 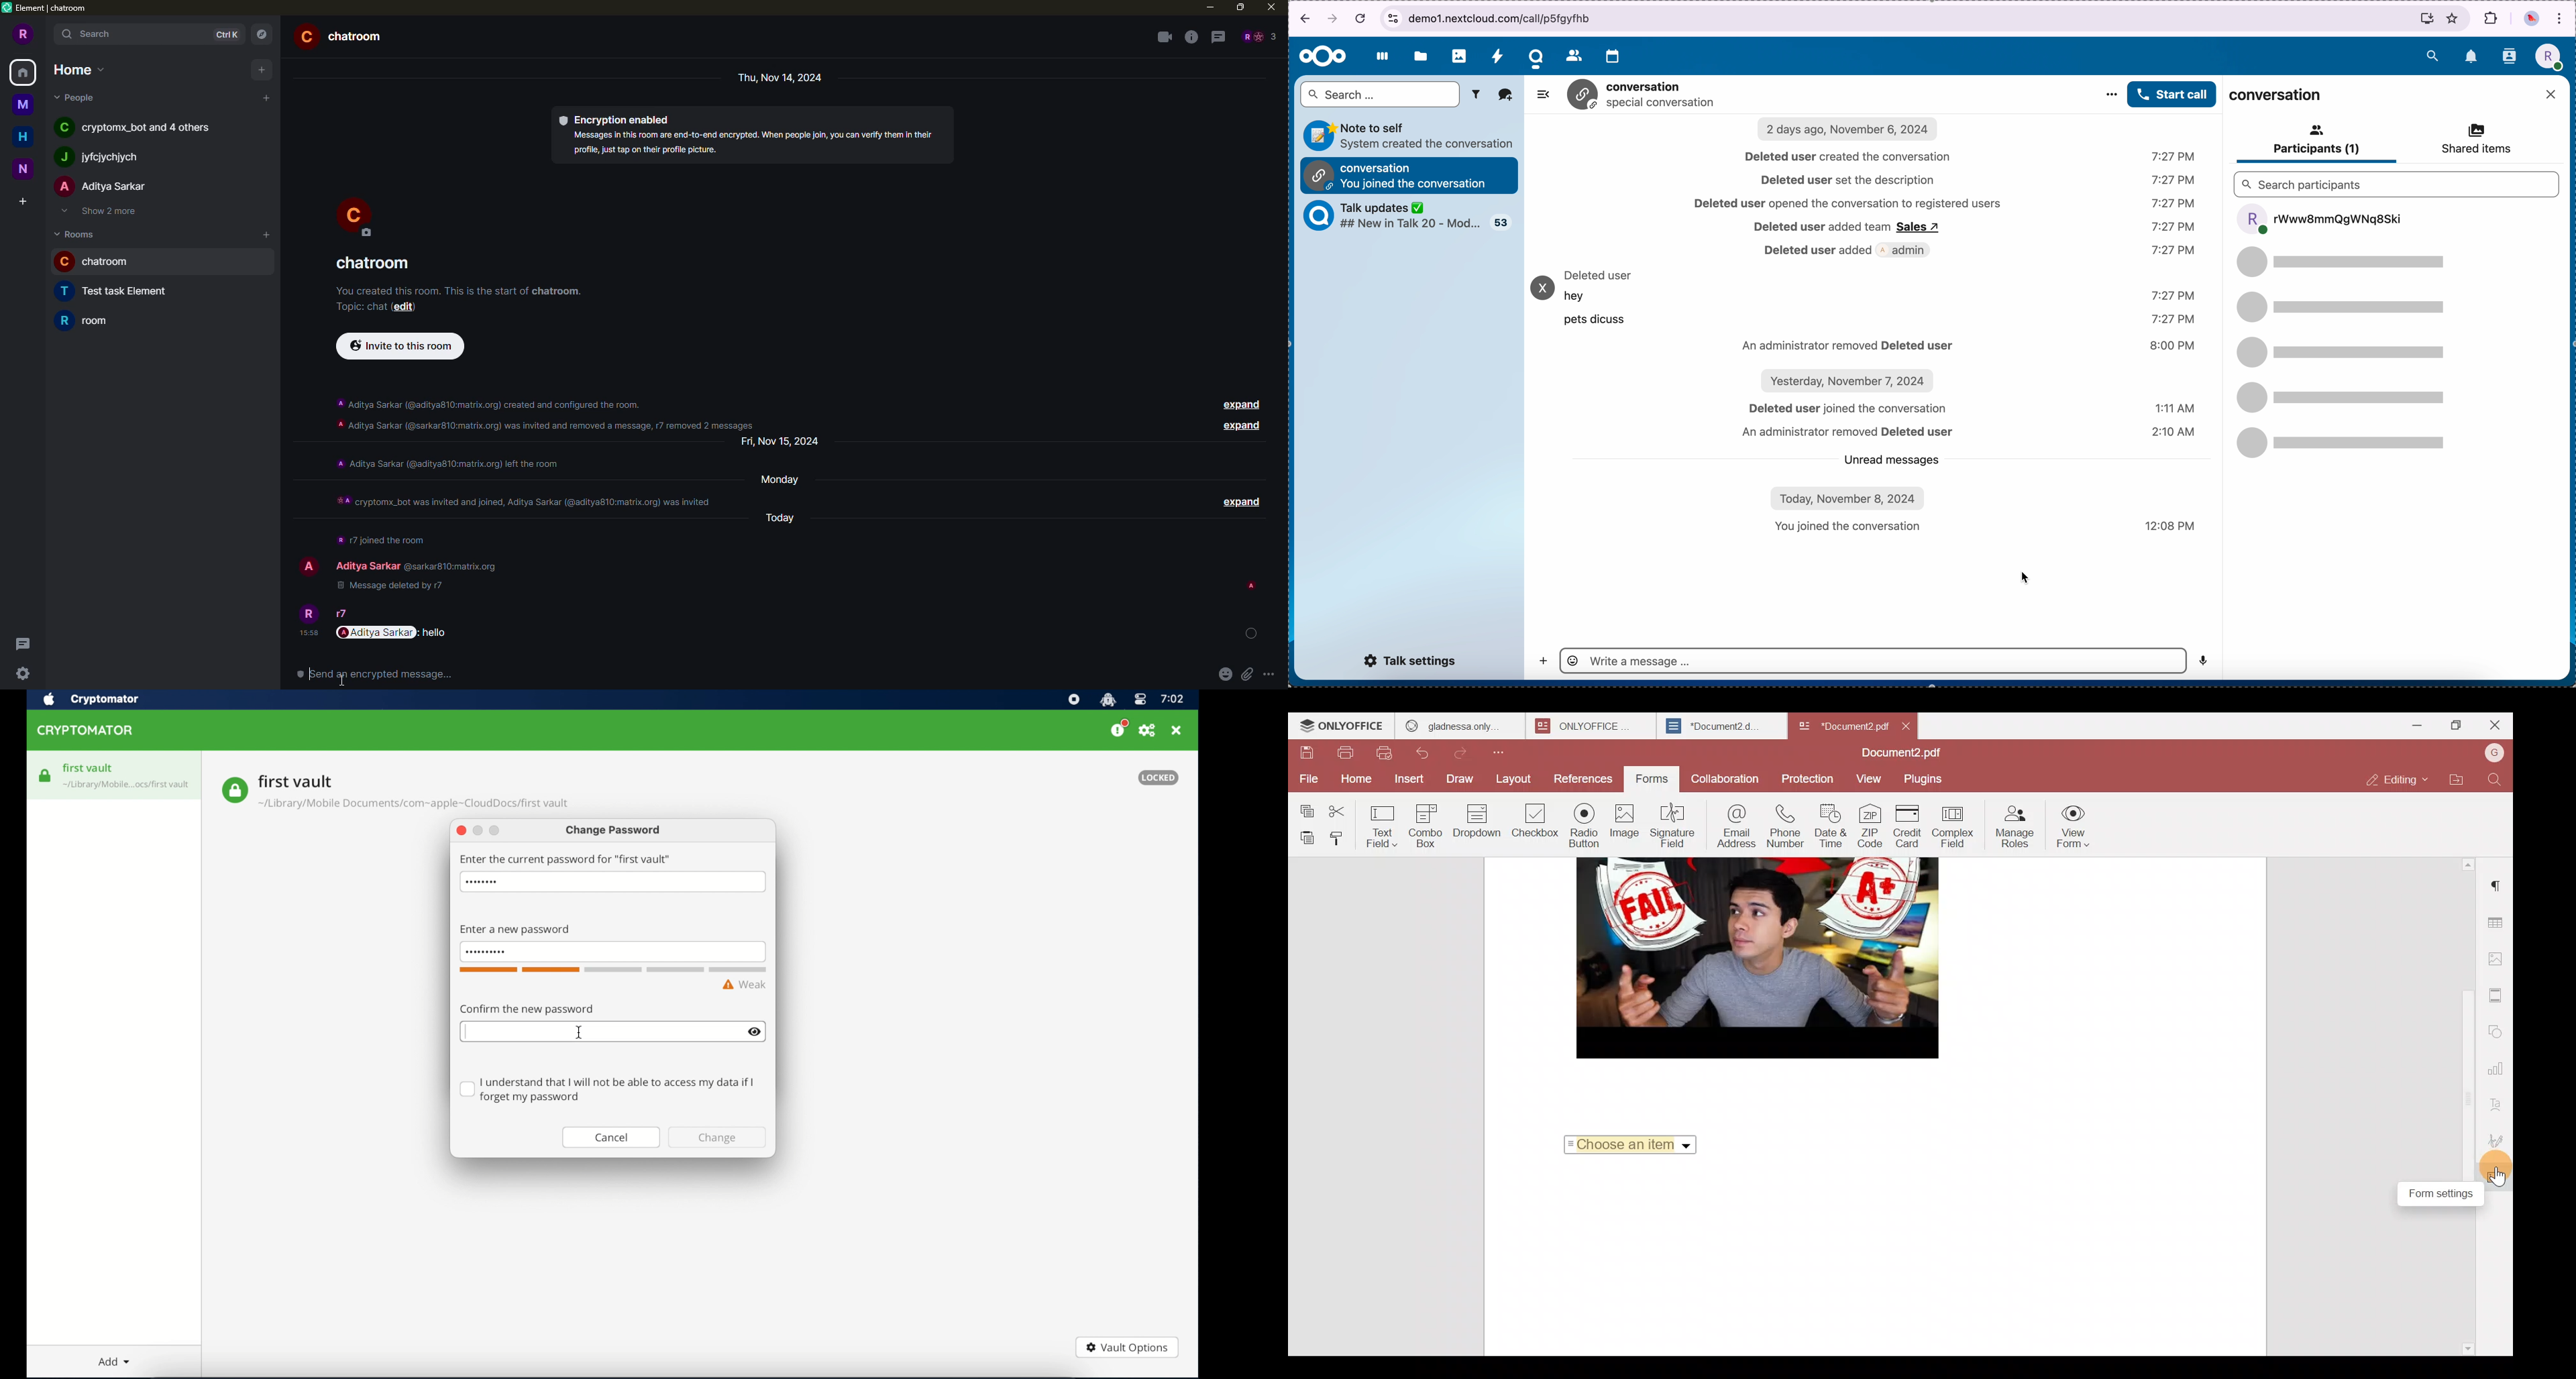 I want to click on participants, so click(x=2315, y=141).